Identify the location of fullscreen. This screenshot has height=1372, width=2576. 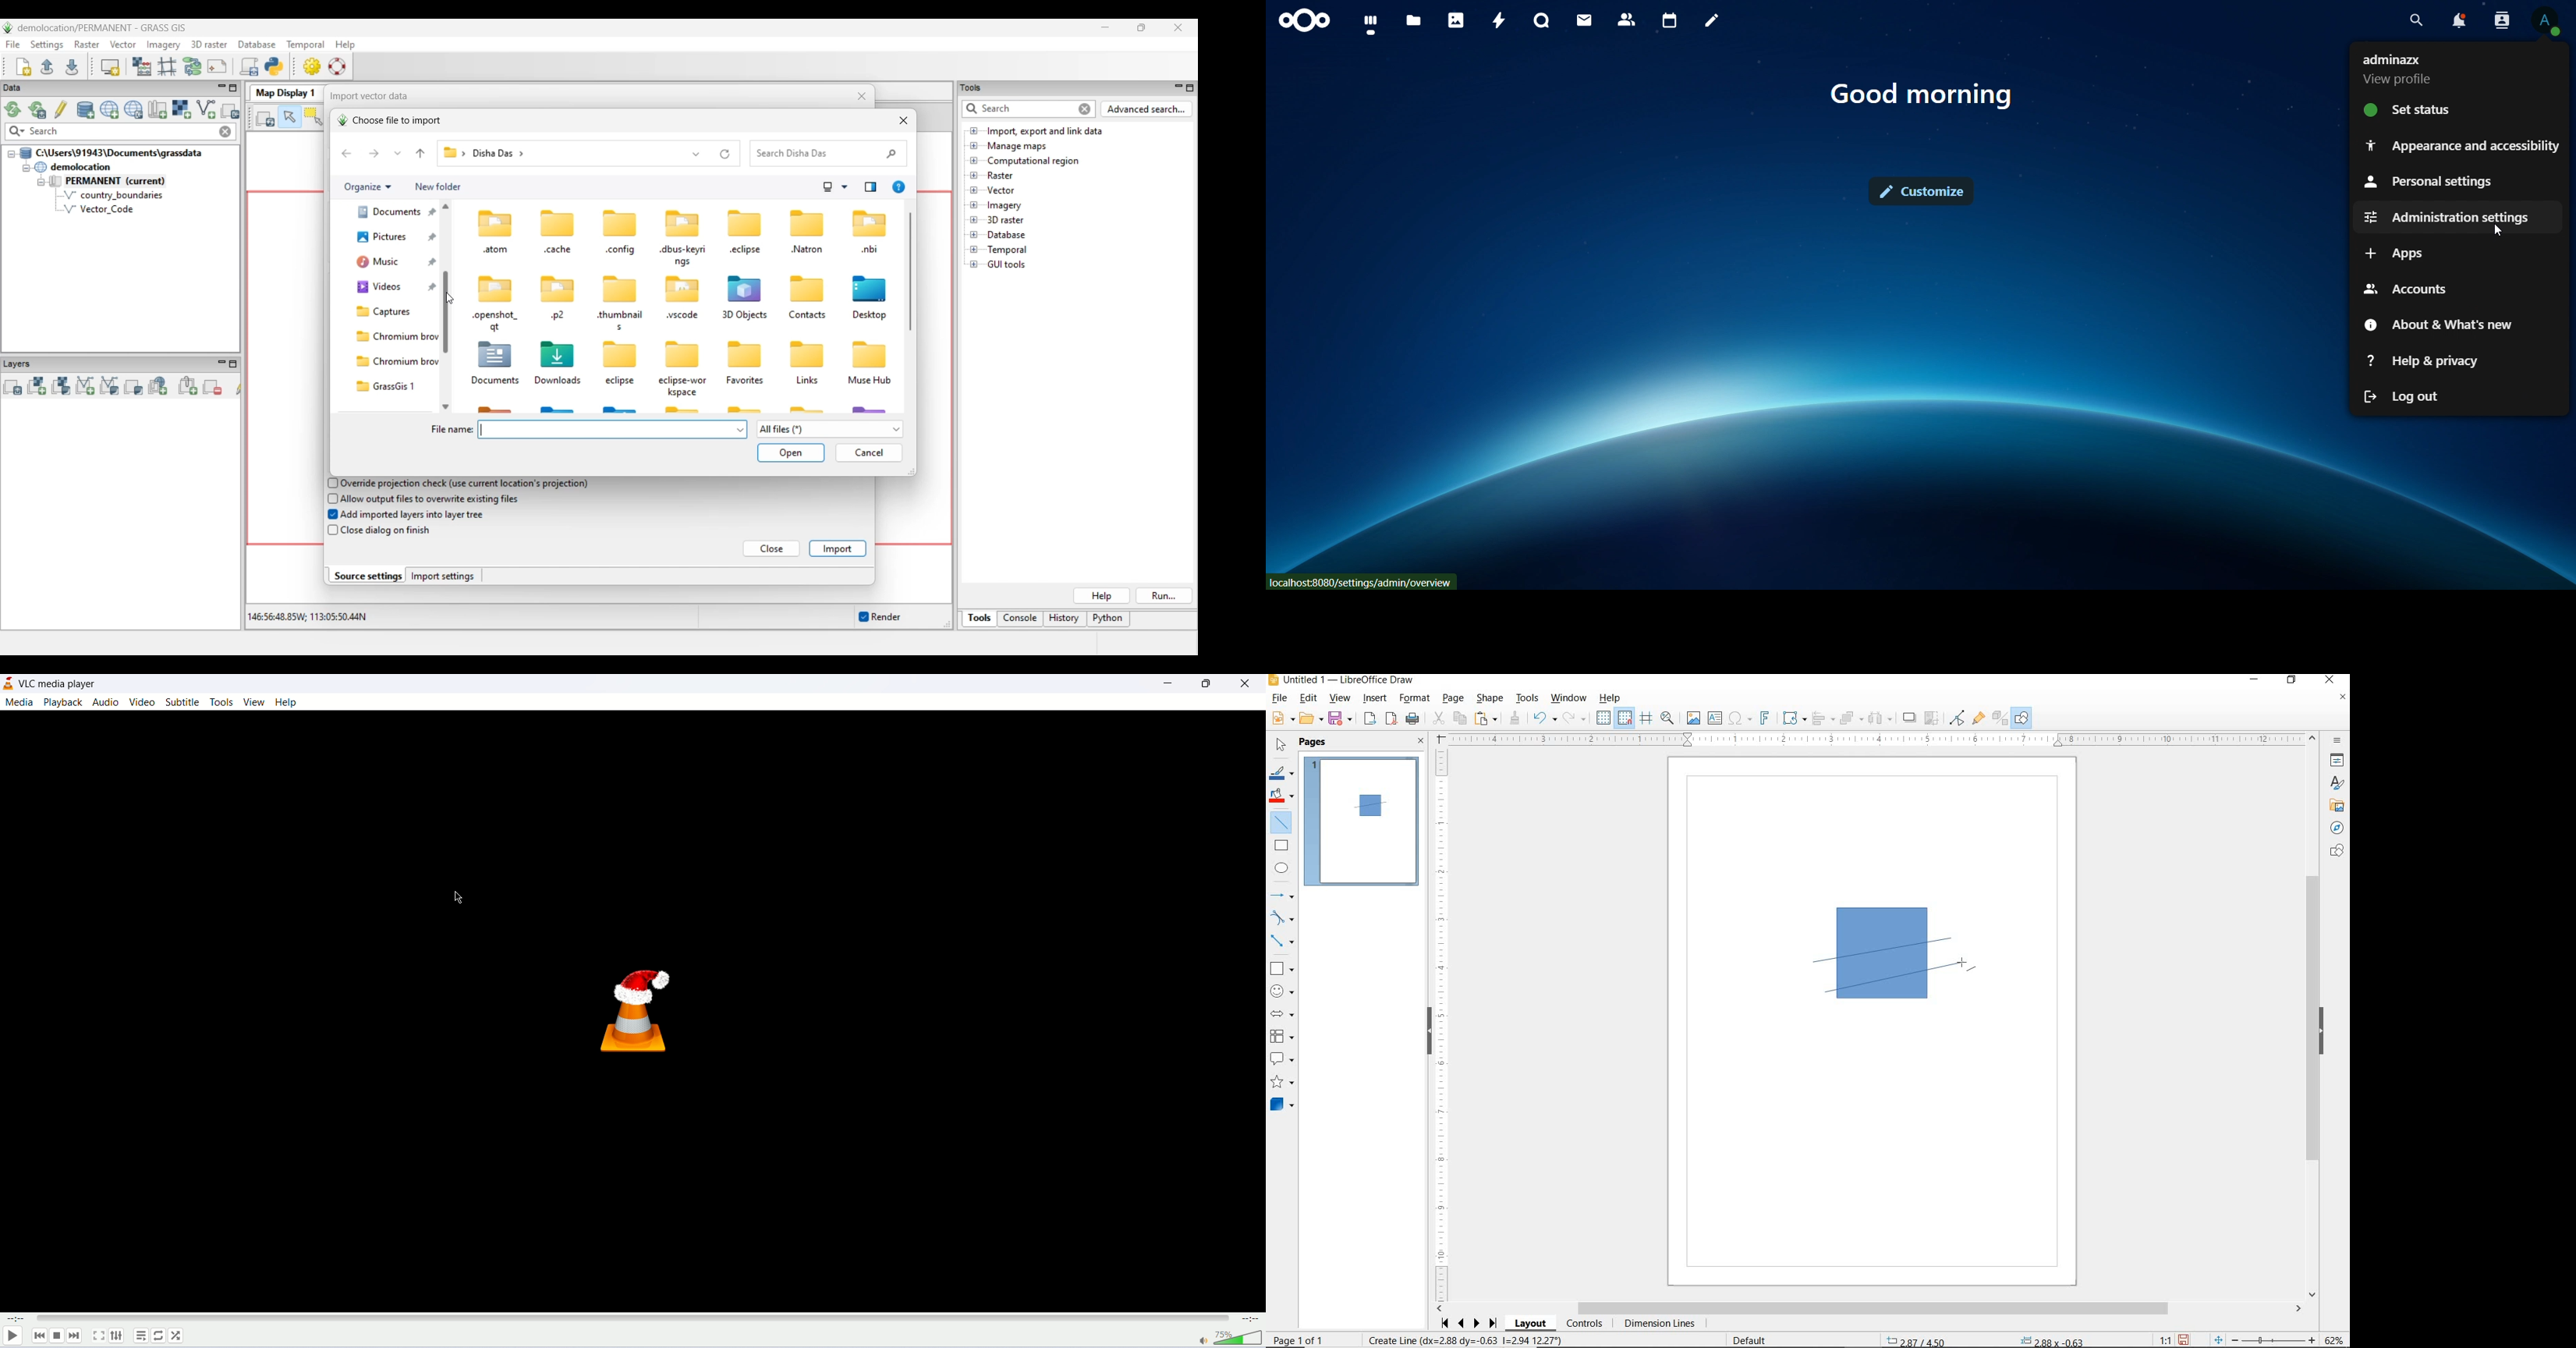
(98, 1337).